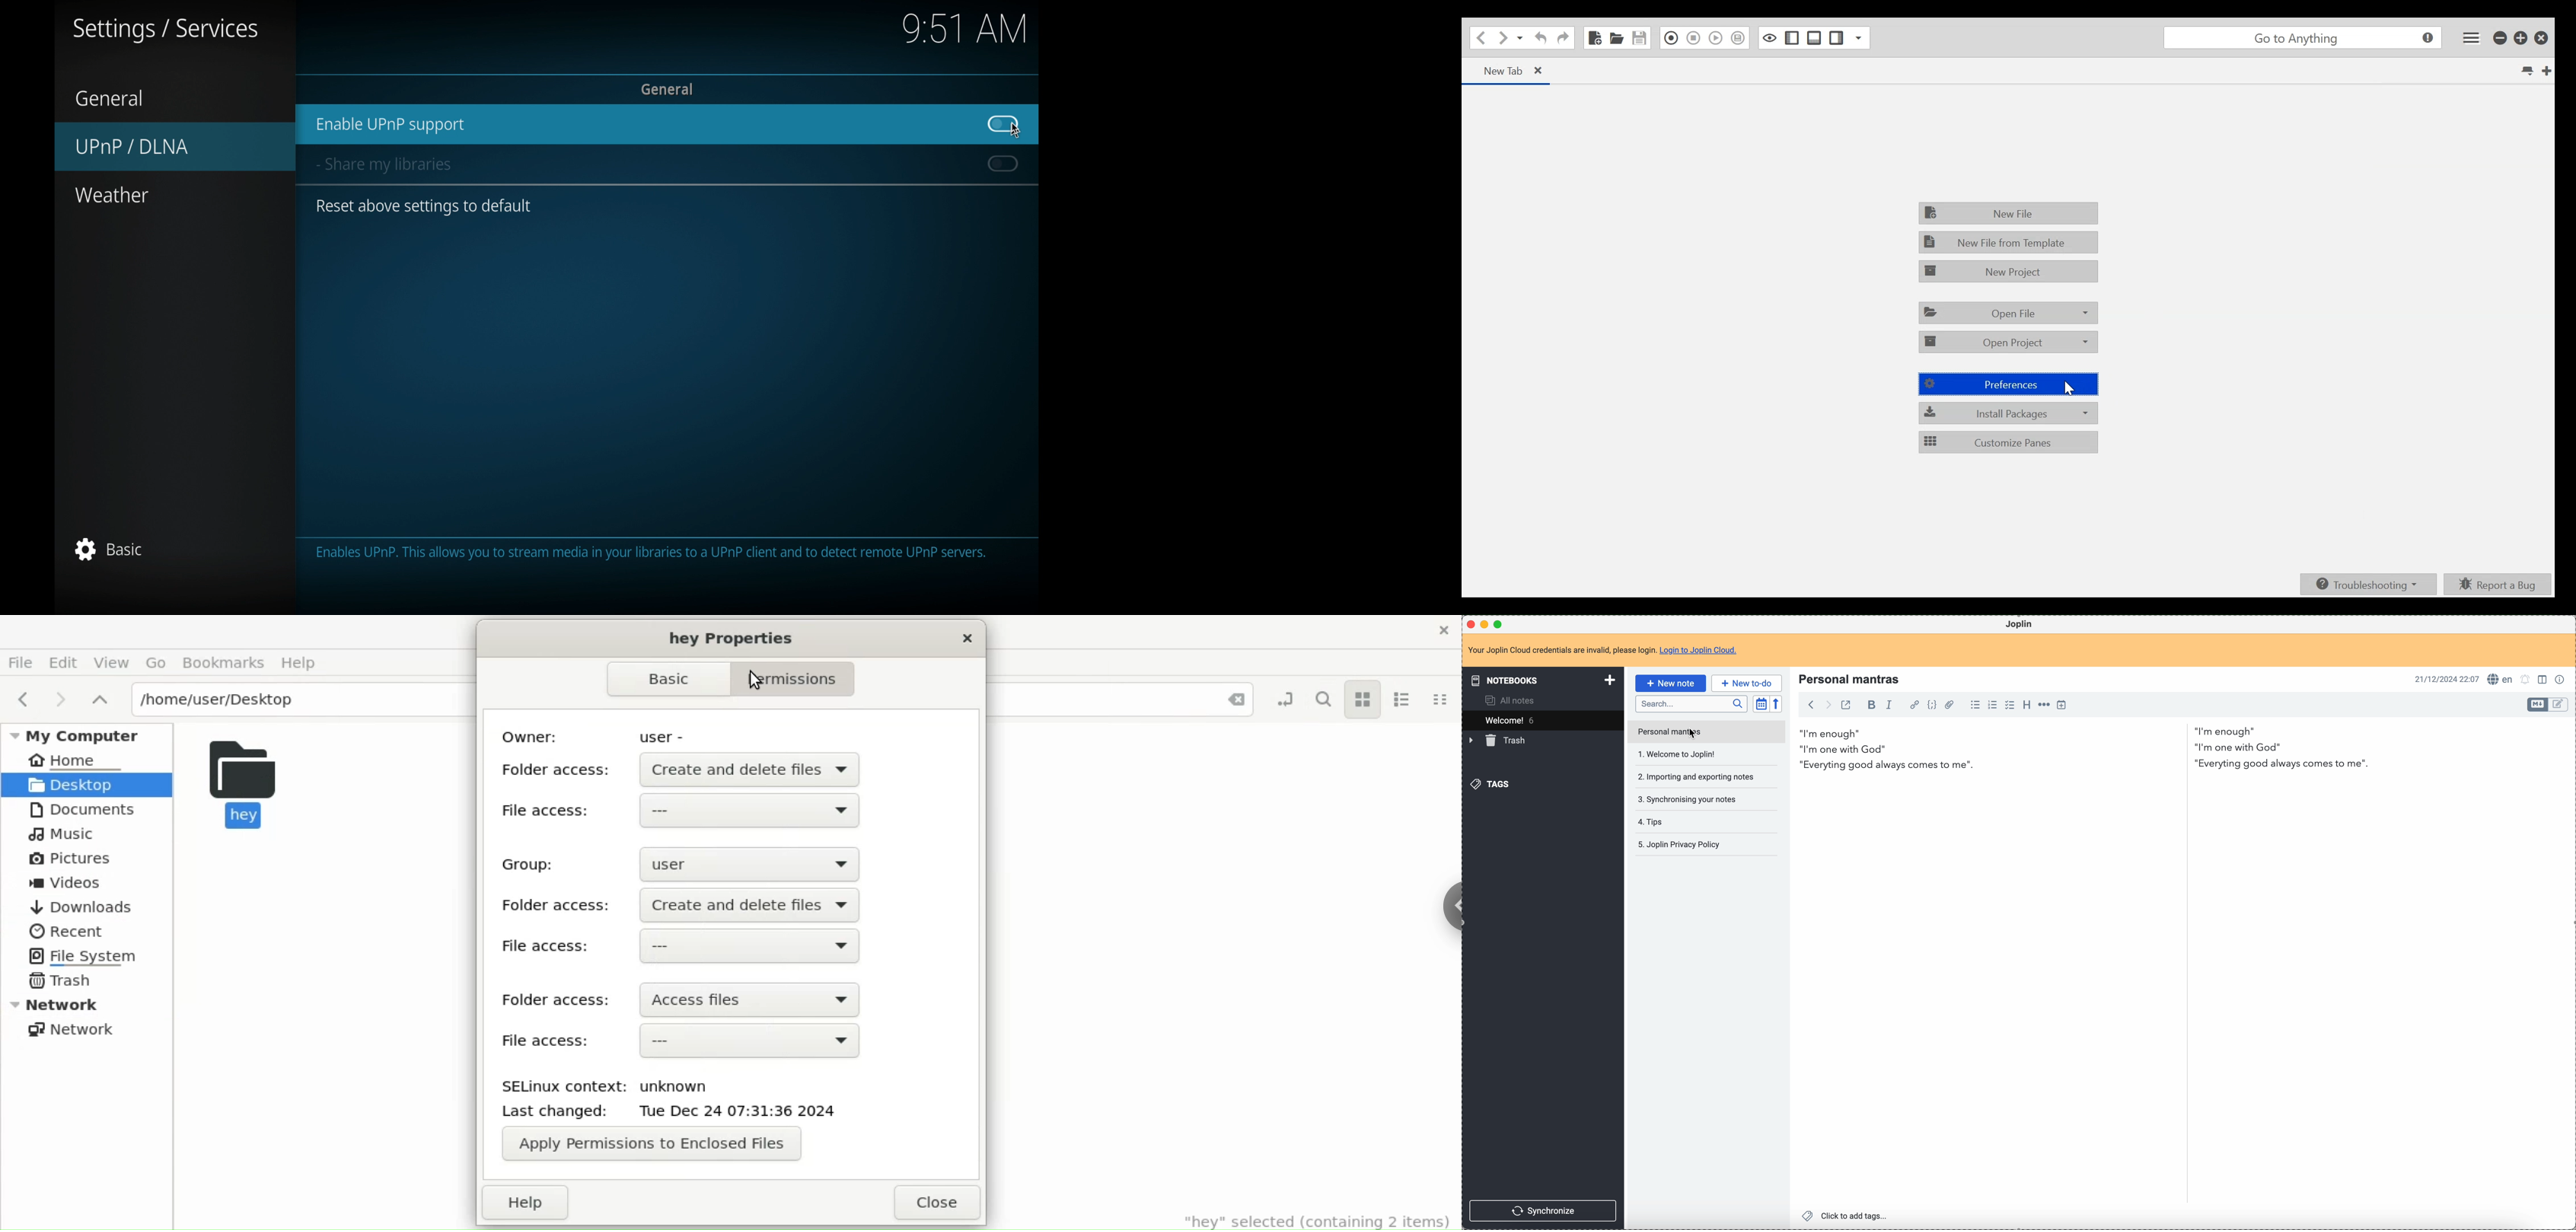 The width and height of the screenshot is (2576, 1232). What do you see at coordinates (1973, 705) in the screenshot?
I see `bulleted list` at bounding box center [1973, 705].